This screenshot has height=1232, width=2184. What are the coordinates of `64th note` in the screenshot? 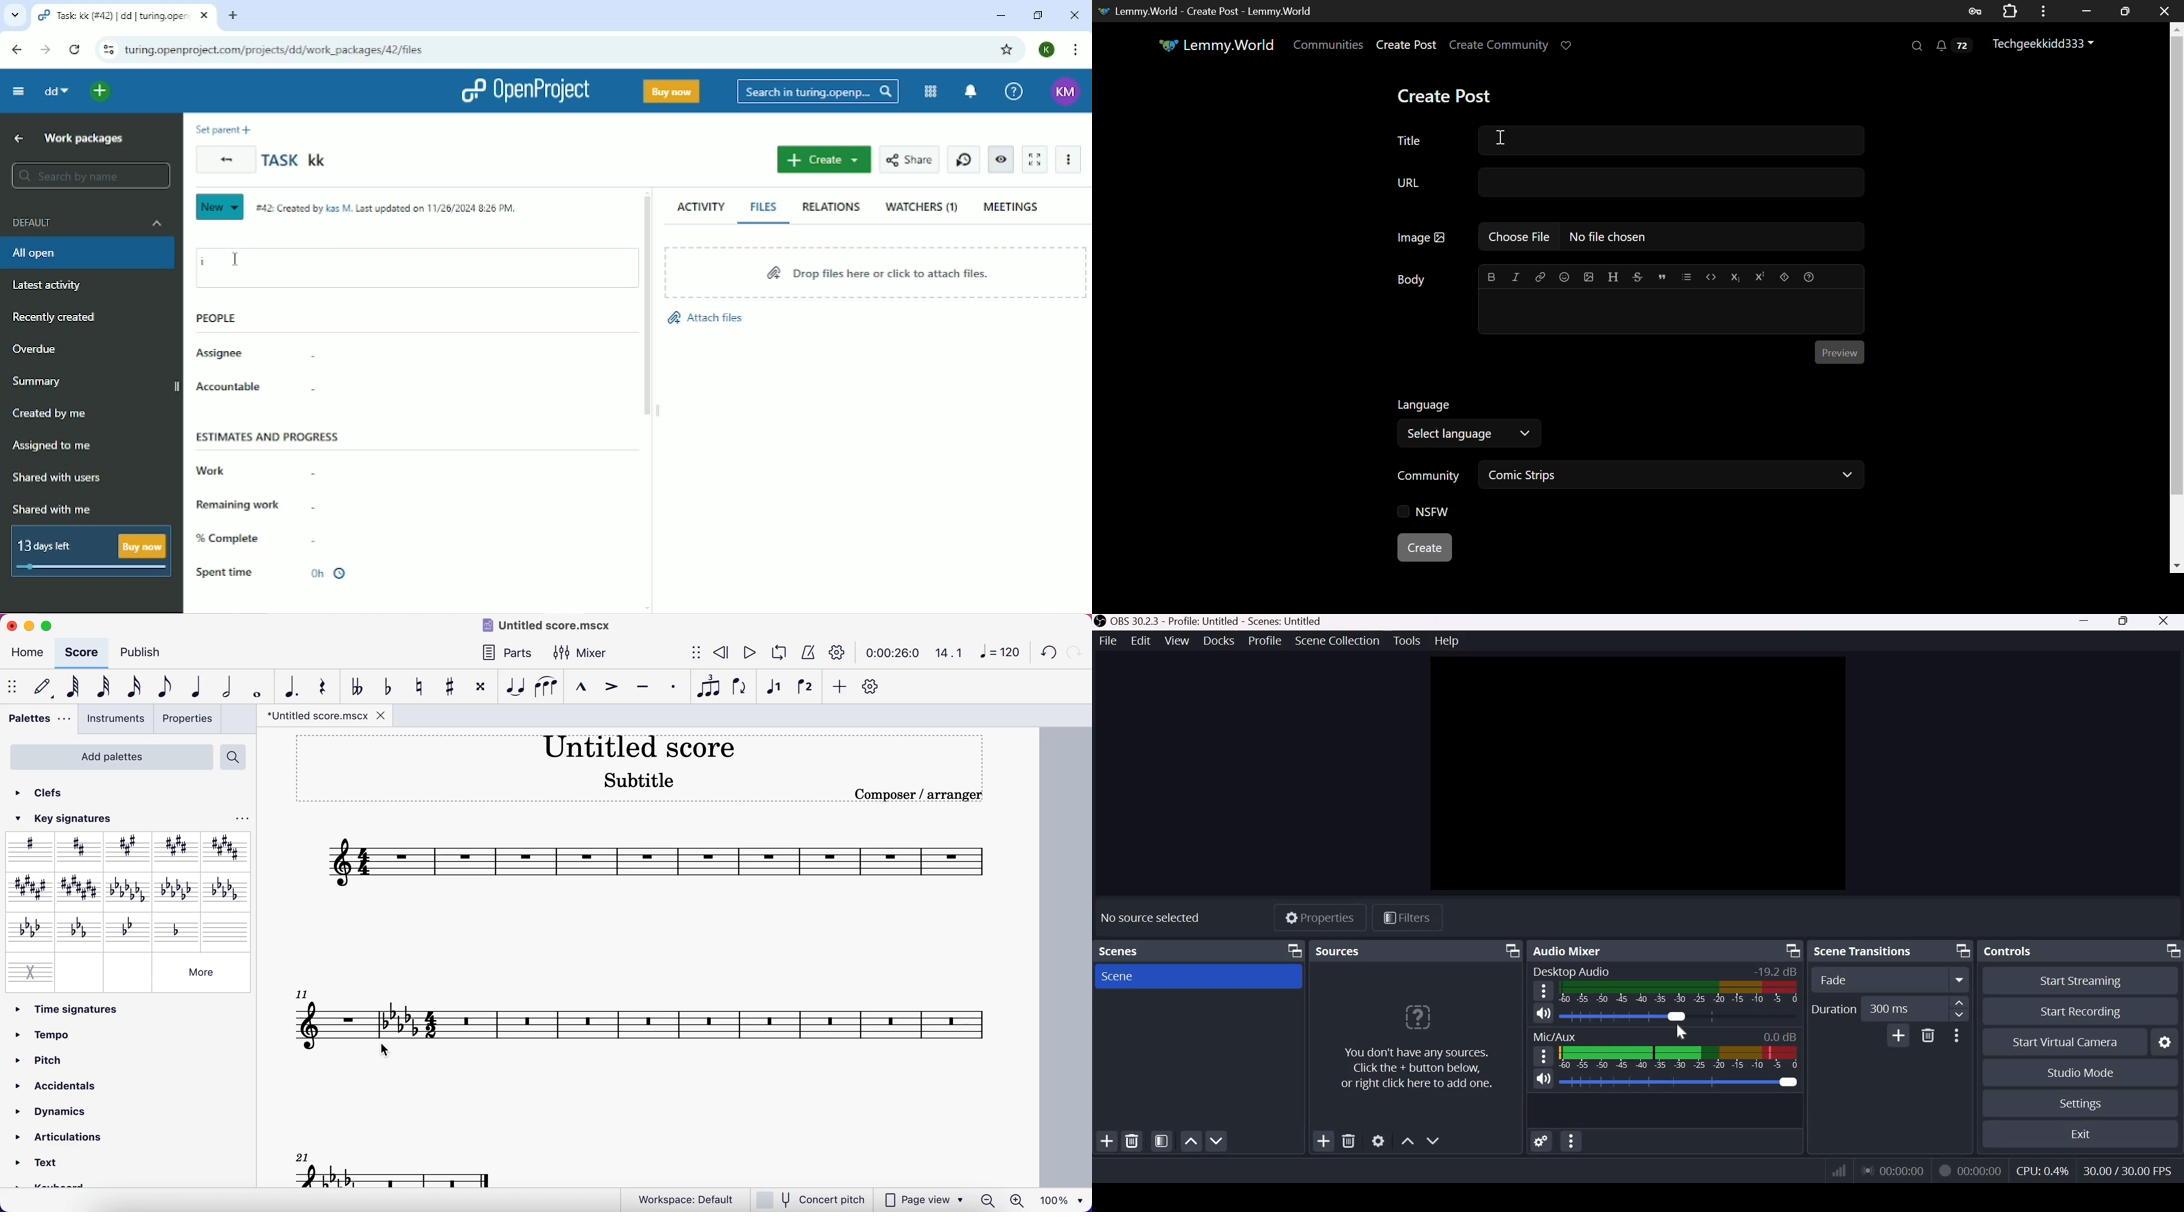 It's located at (74, 689).